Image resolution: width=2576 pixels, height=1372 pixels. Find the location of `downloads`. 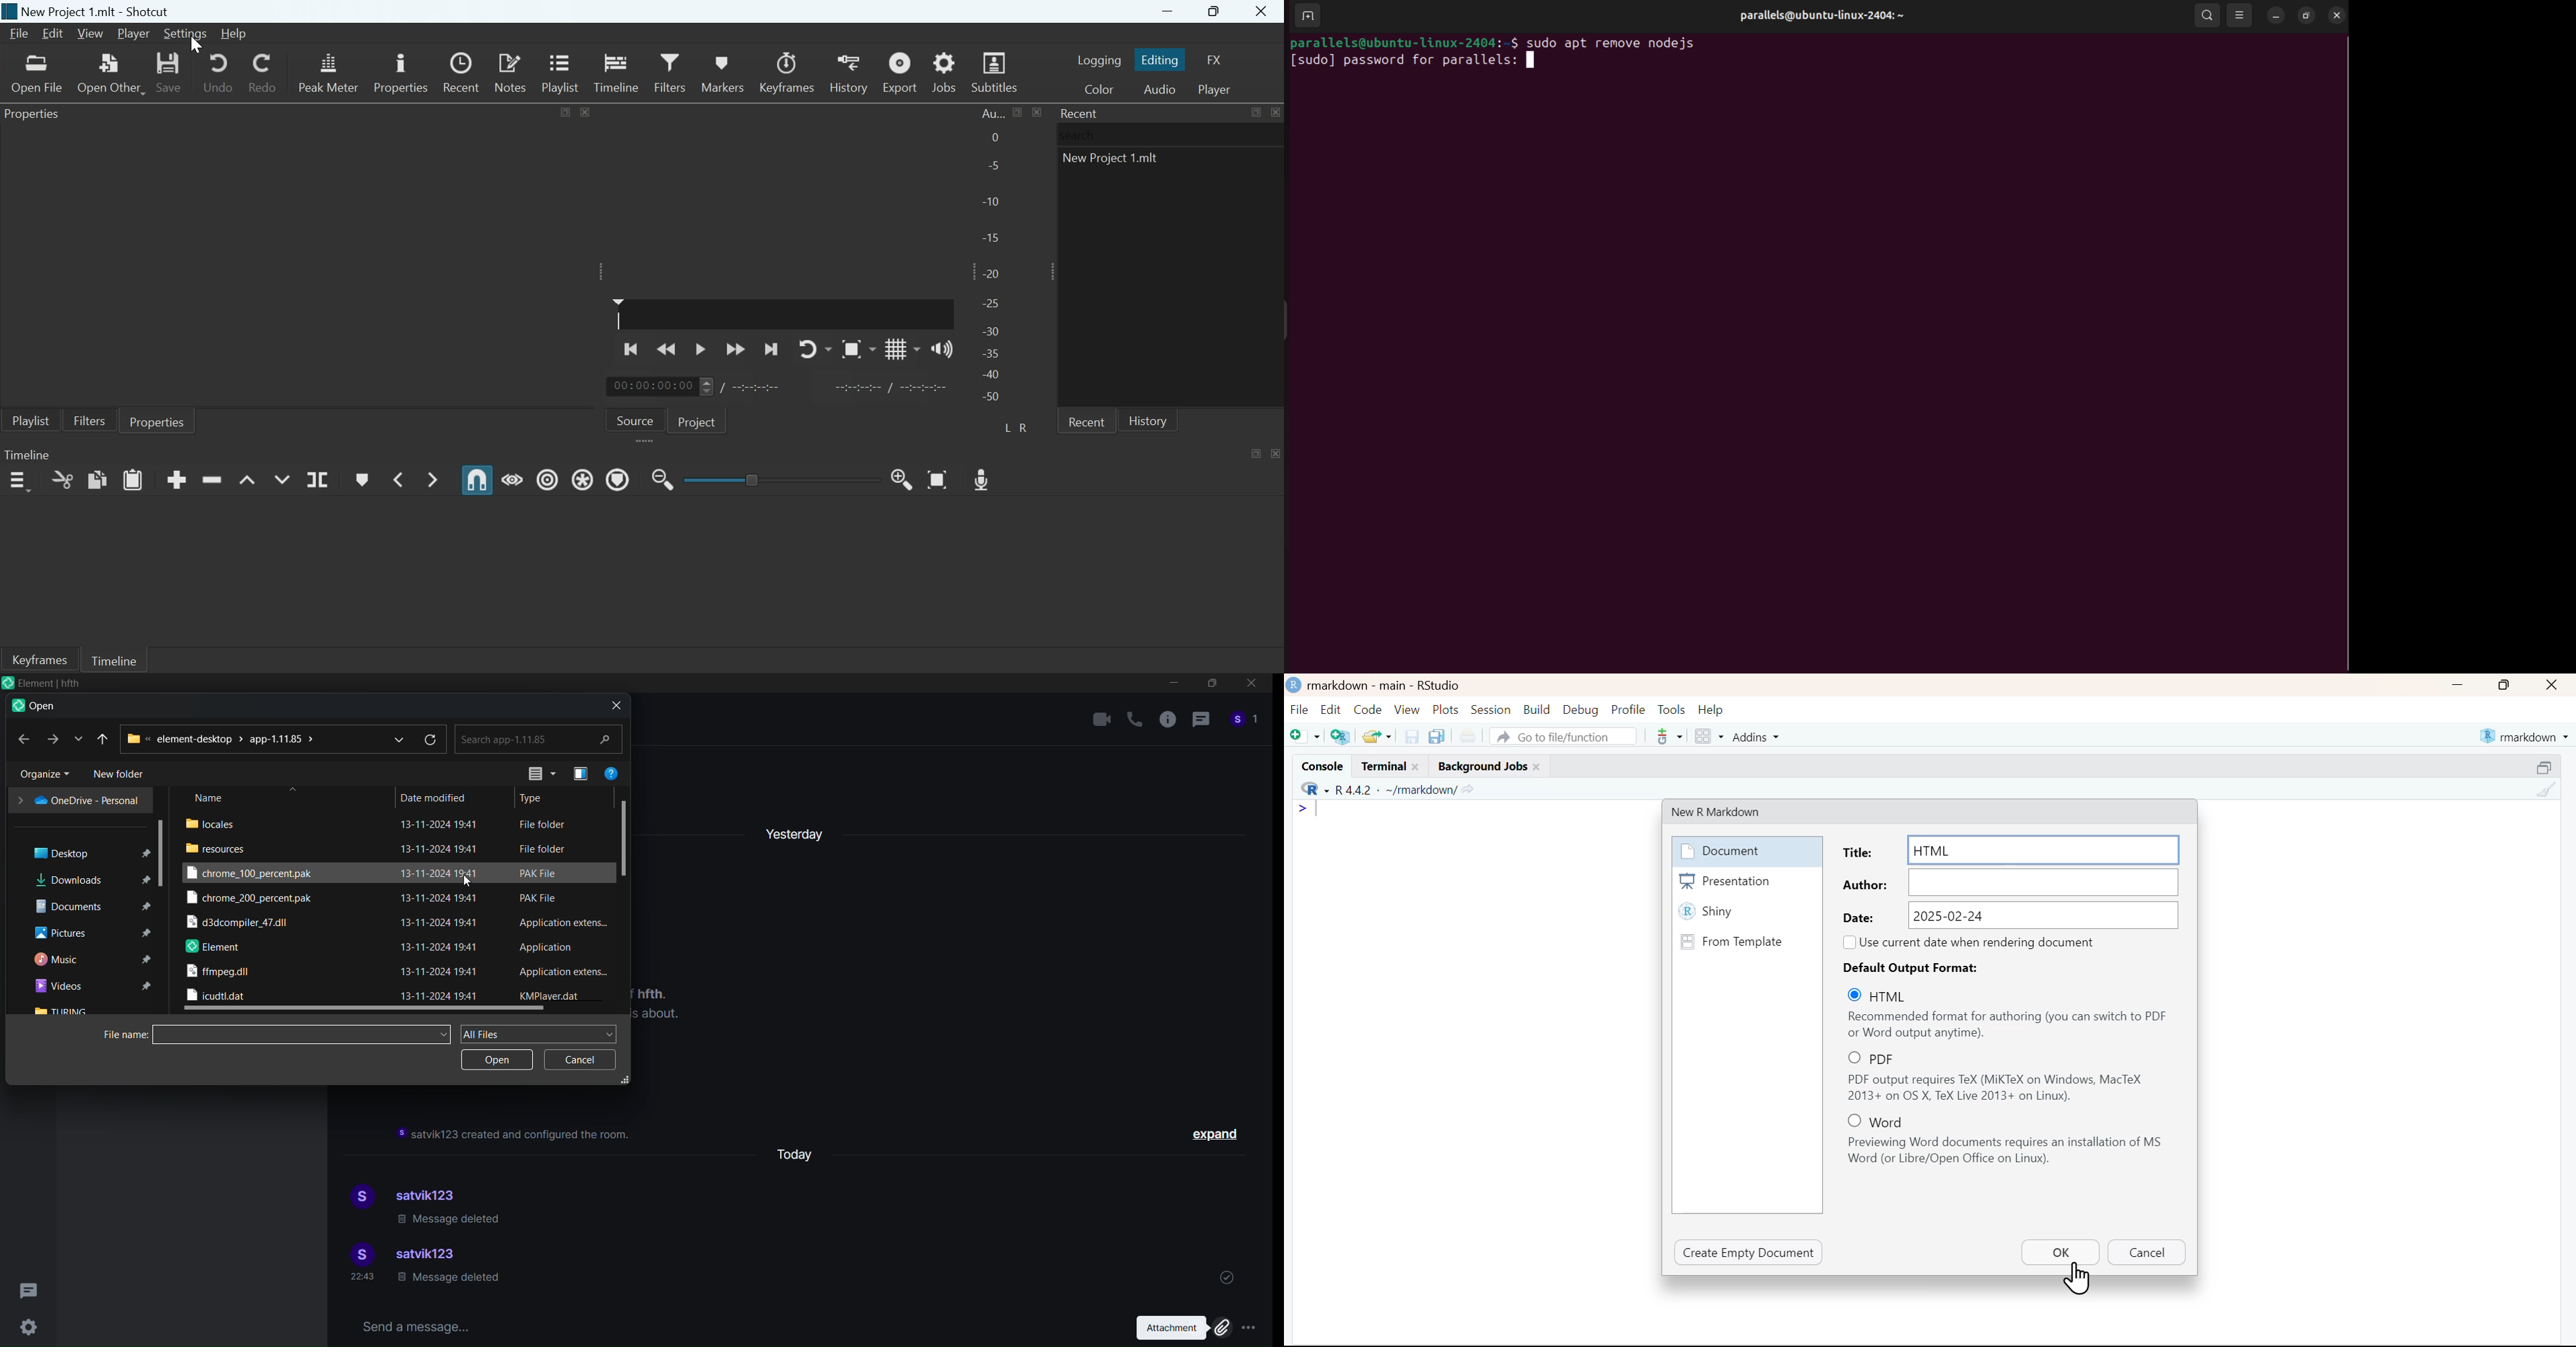

downloads is located at coordinates (88, 879).